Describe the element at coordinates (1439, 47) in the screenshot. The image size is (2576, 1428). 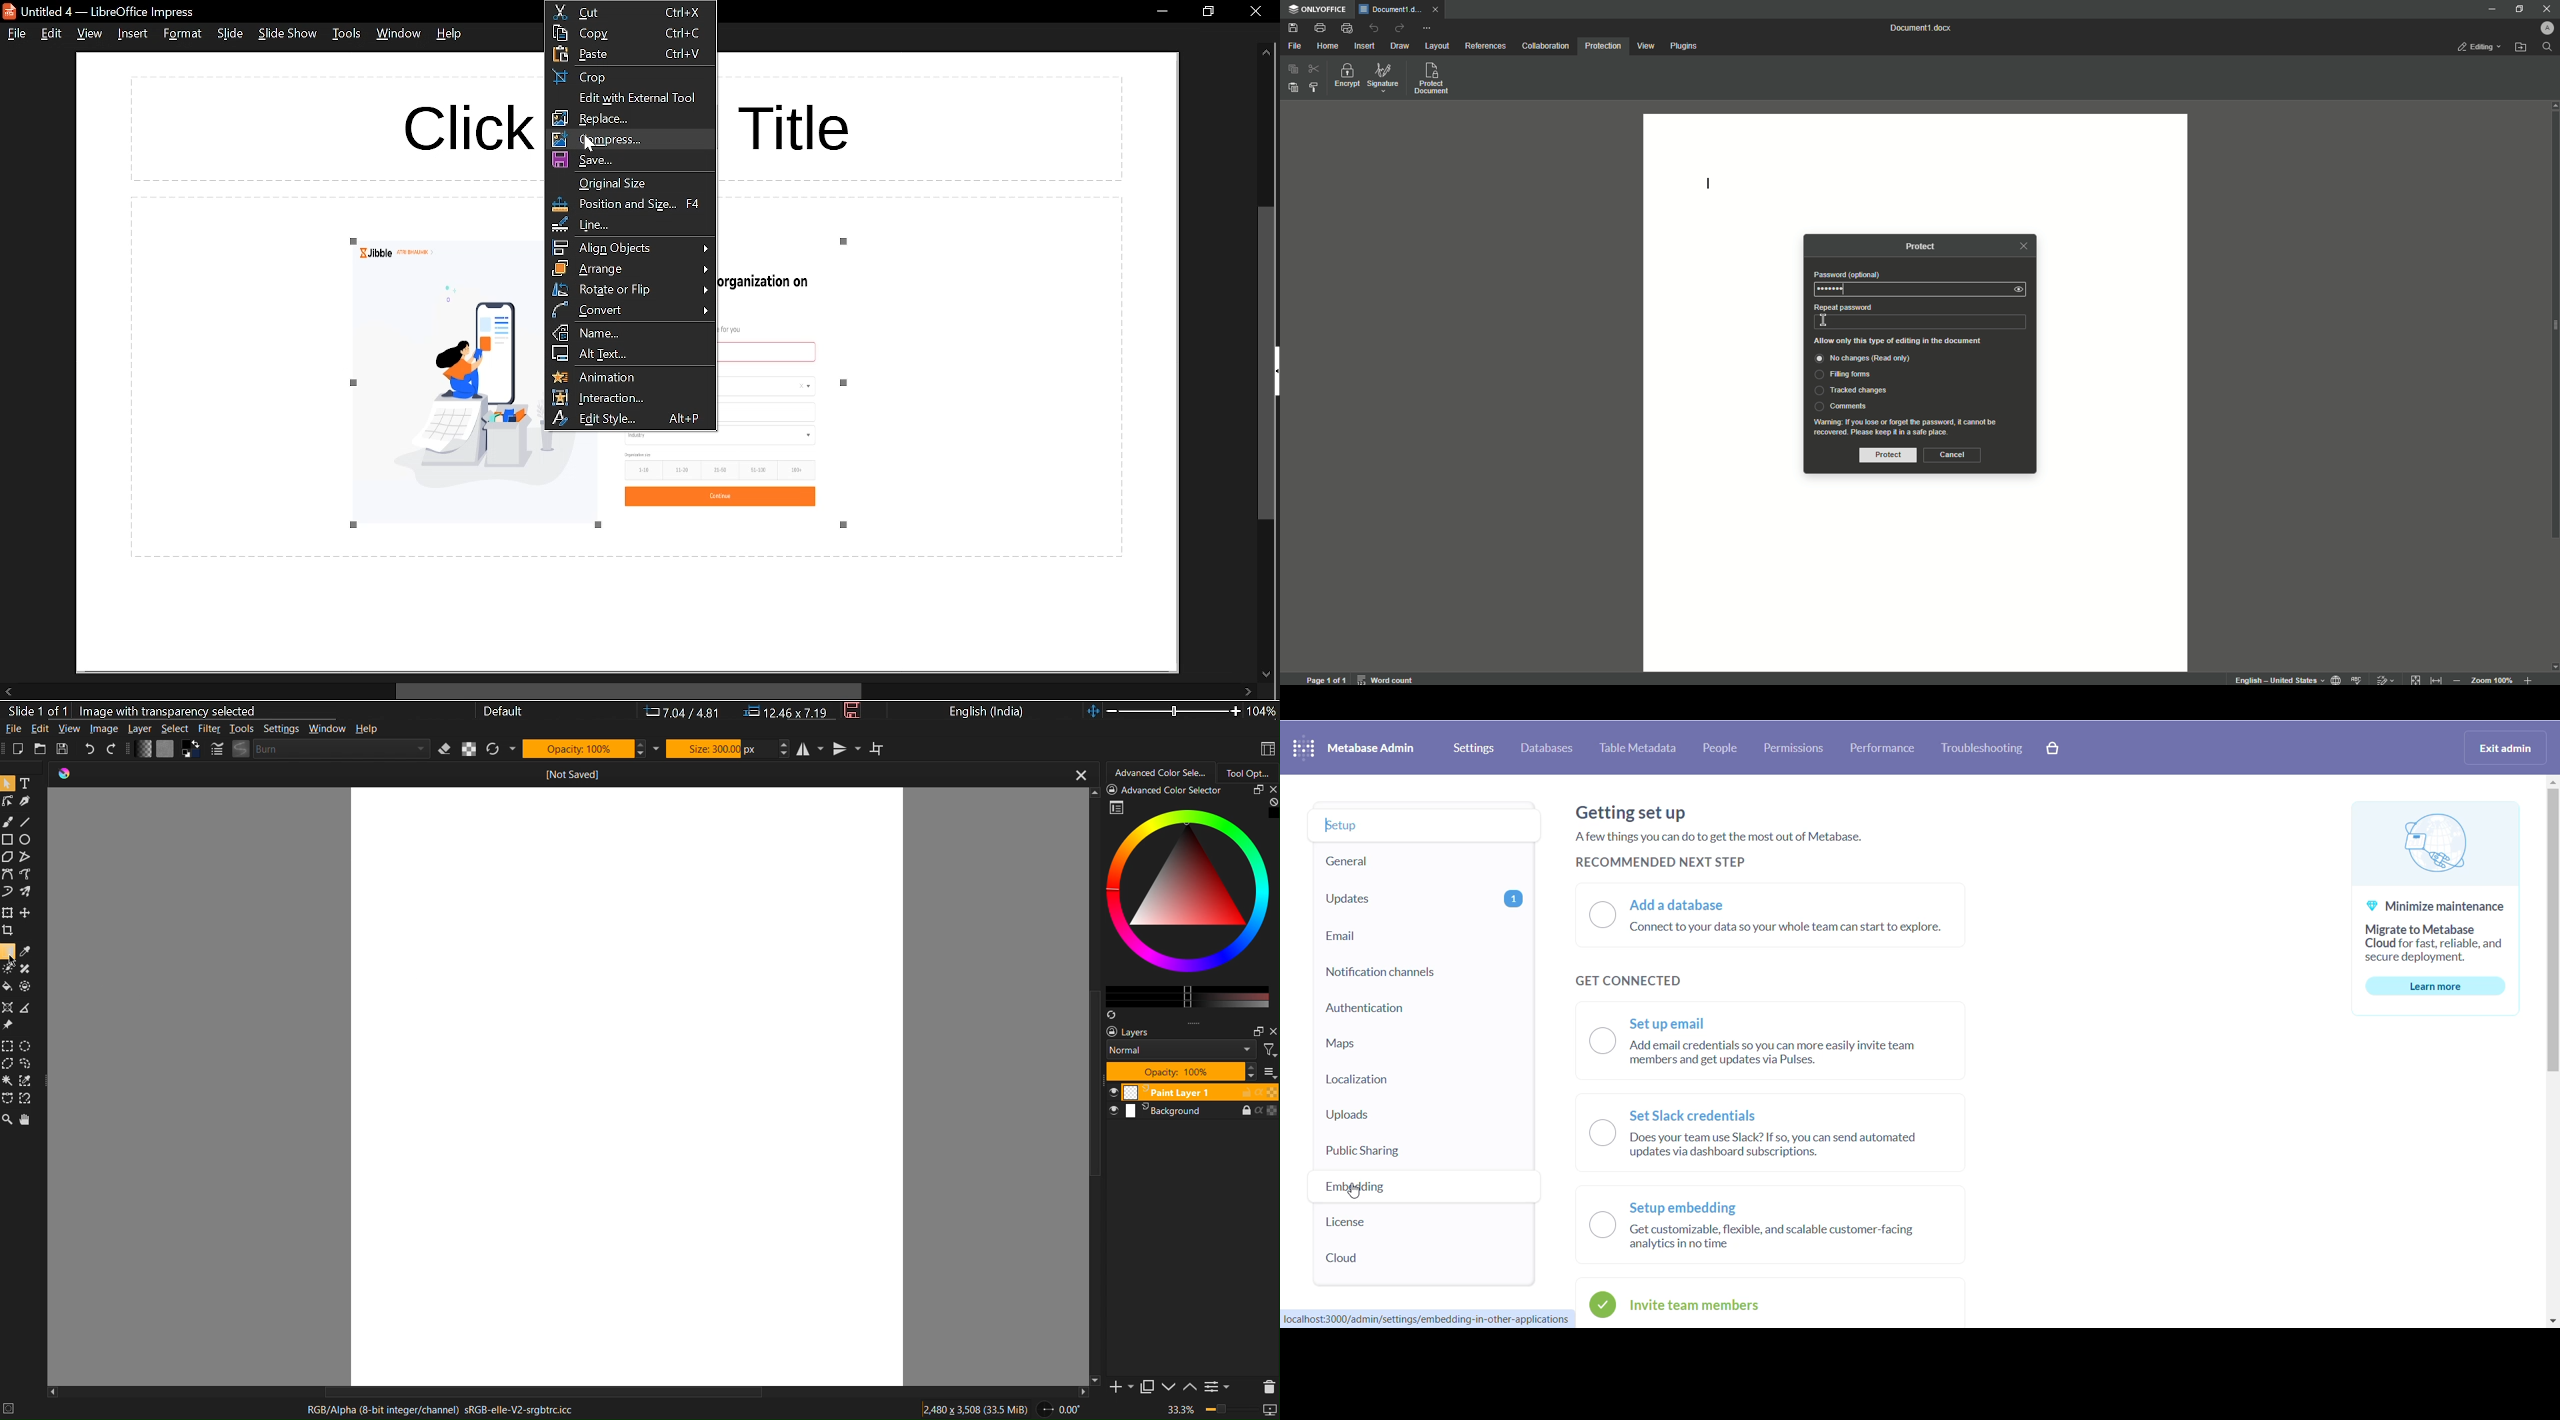
I see `Layout` at that location.